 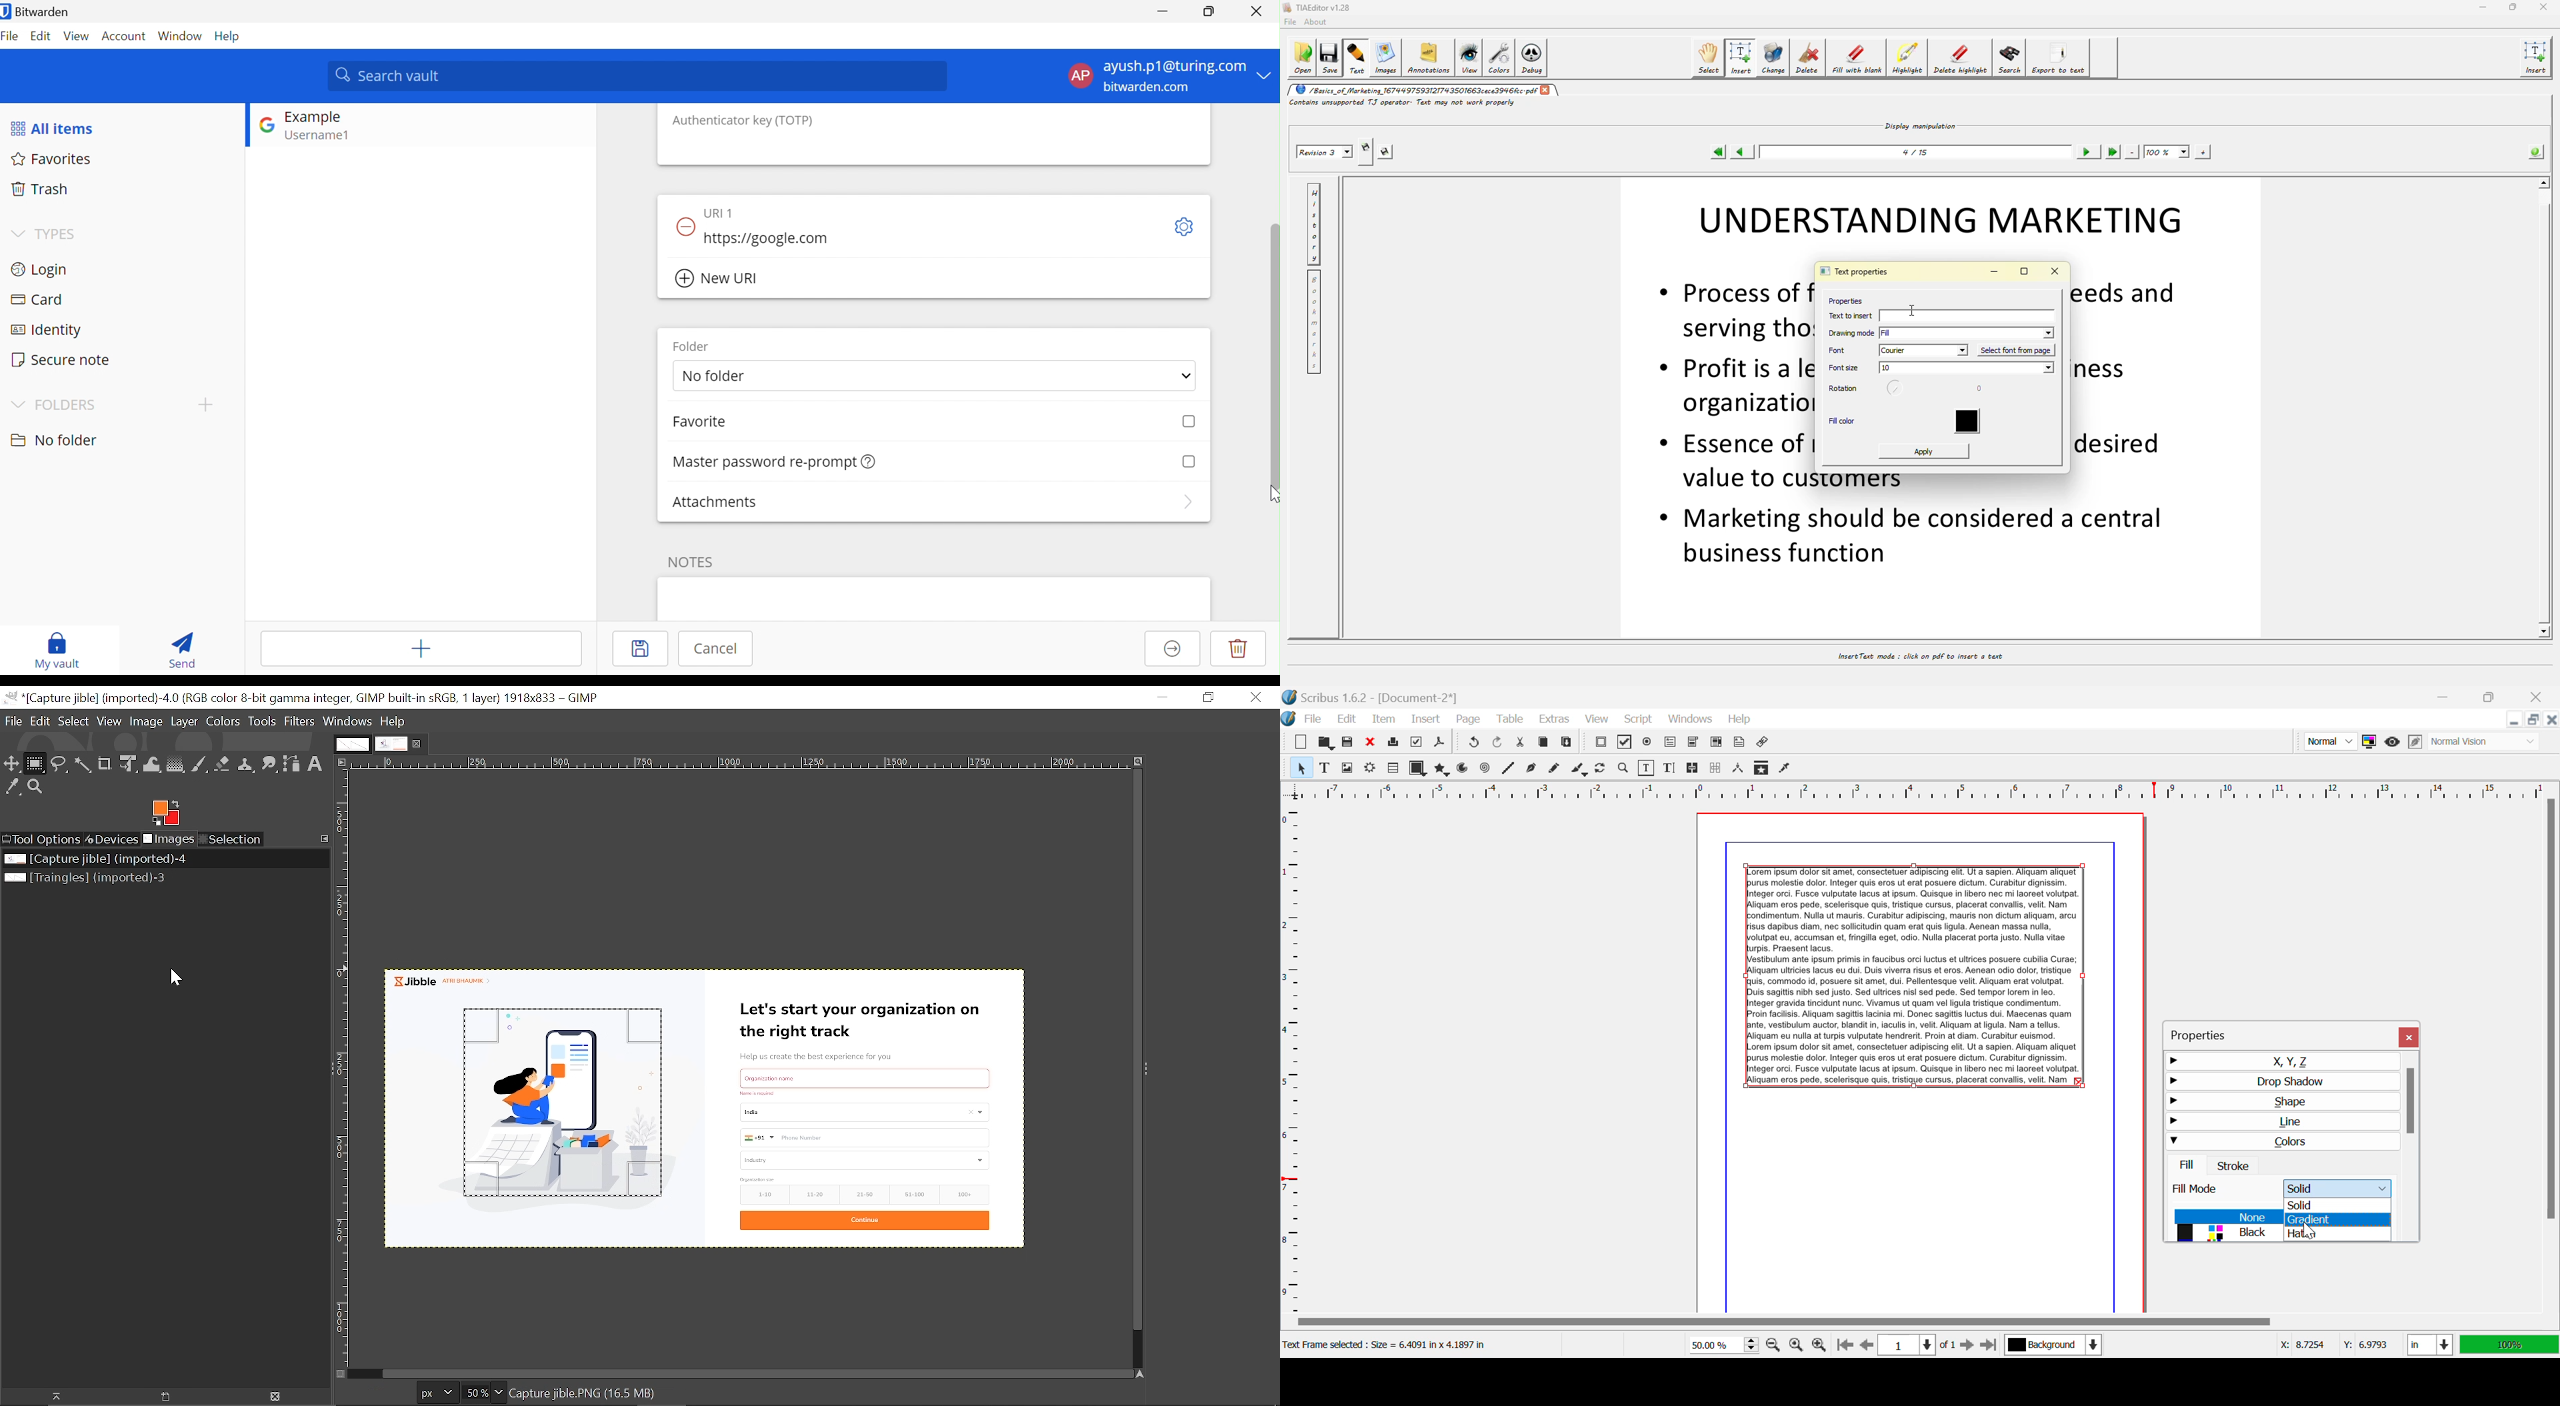 What do you see at coordinates (1136, 761) in the screenshot?
I see `Zoom image when window size changes` at bounding box center [1136, 761].